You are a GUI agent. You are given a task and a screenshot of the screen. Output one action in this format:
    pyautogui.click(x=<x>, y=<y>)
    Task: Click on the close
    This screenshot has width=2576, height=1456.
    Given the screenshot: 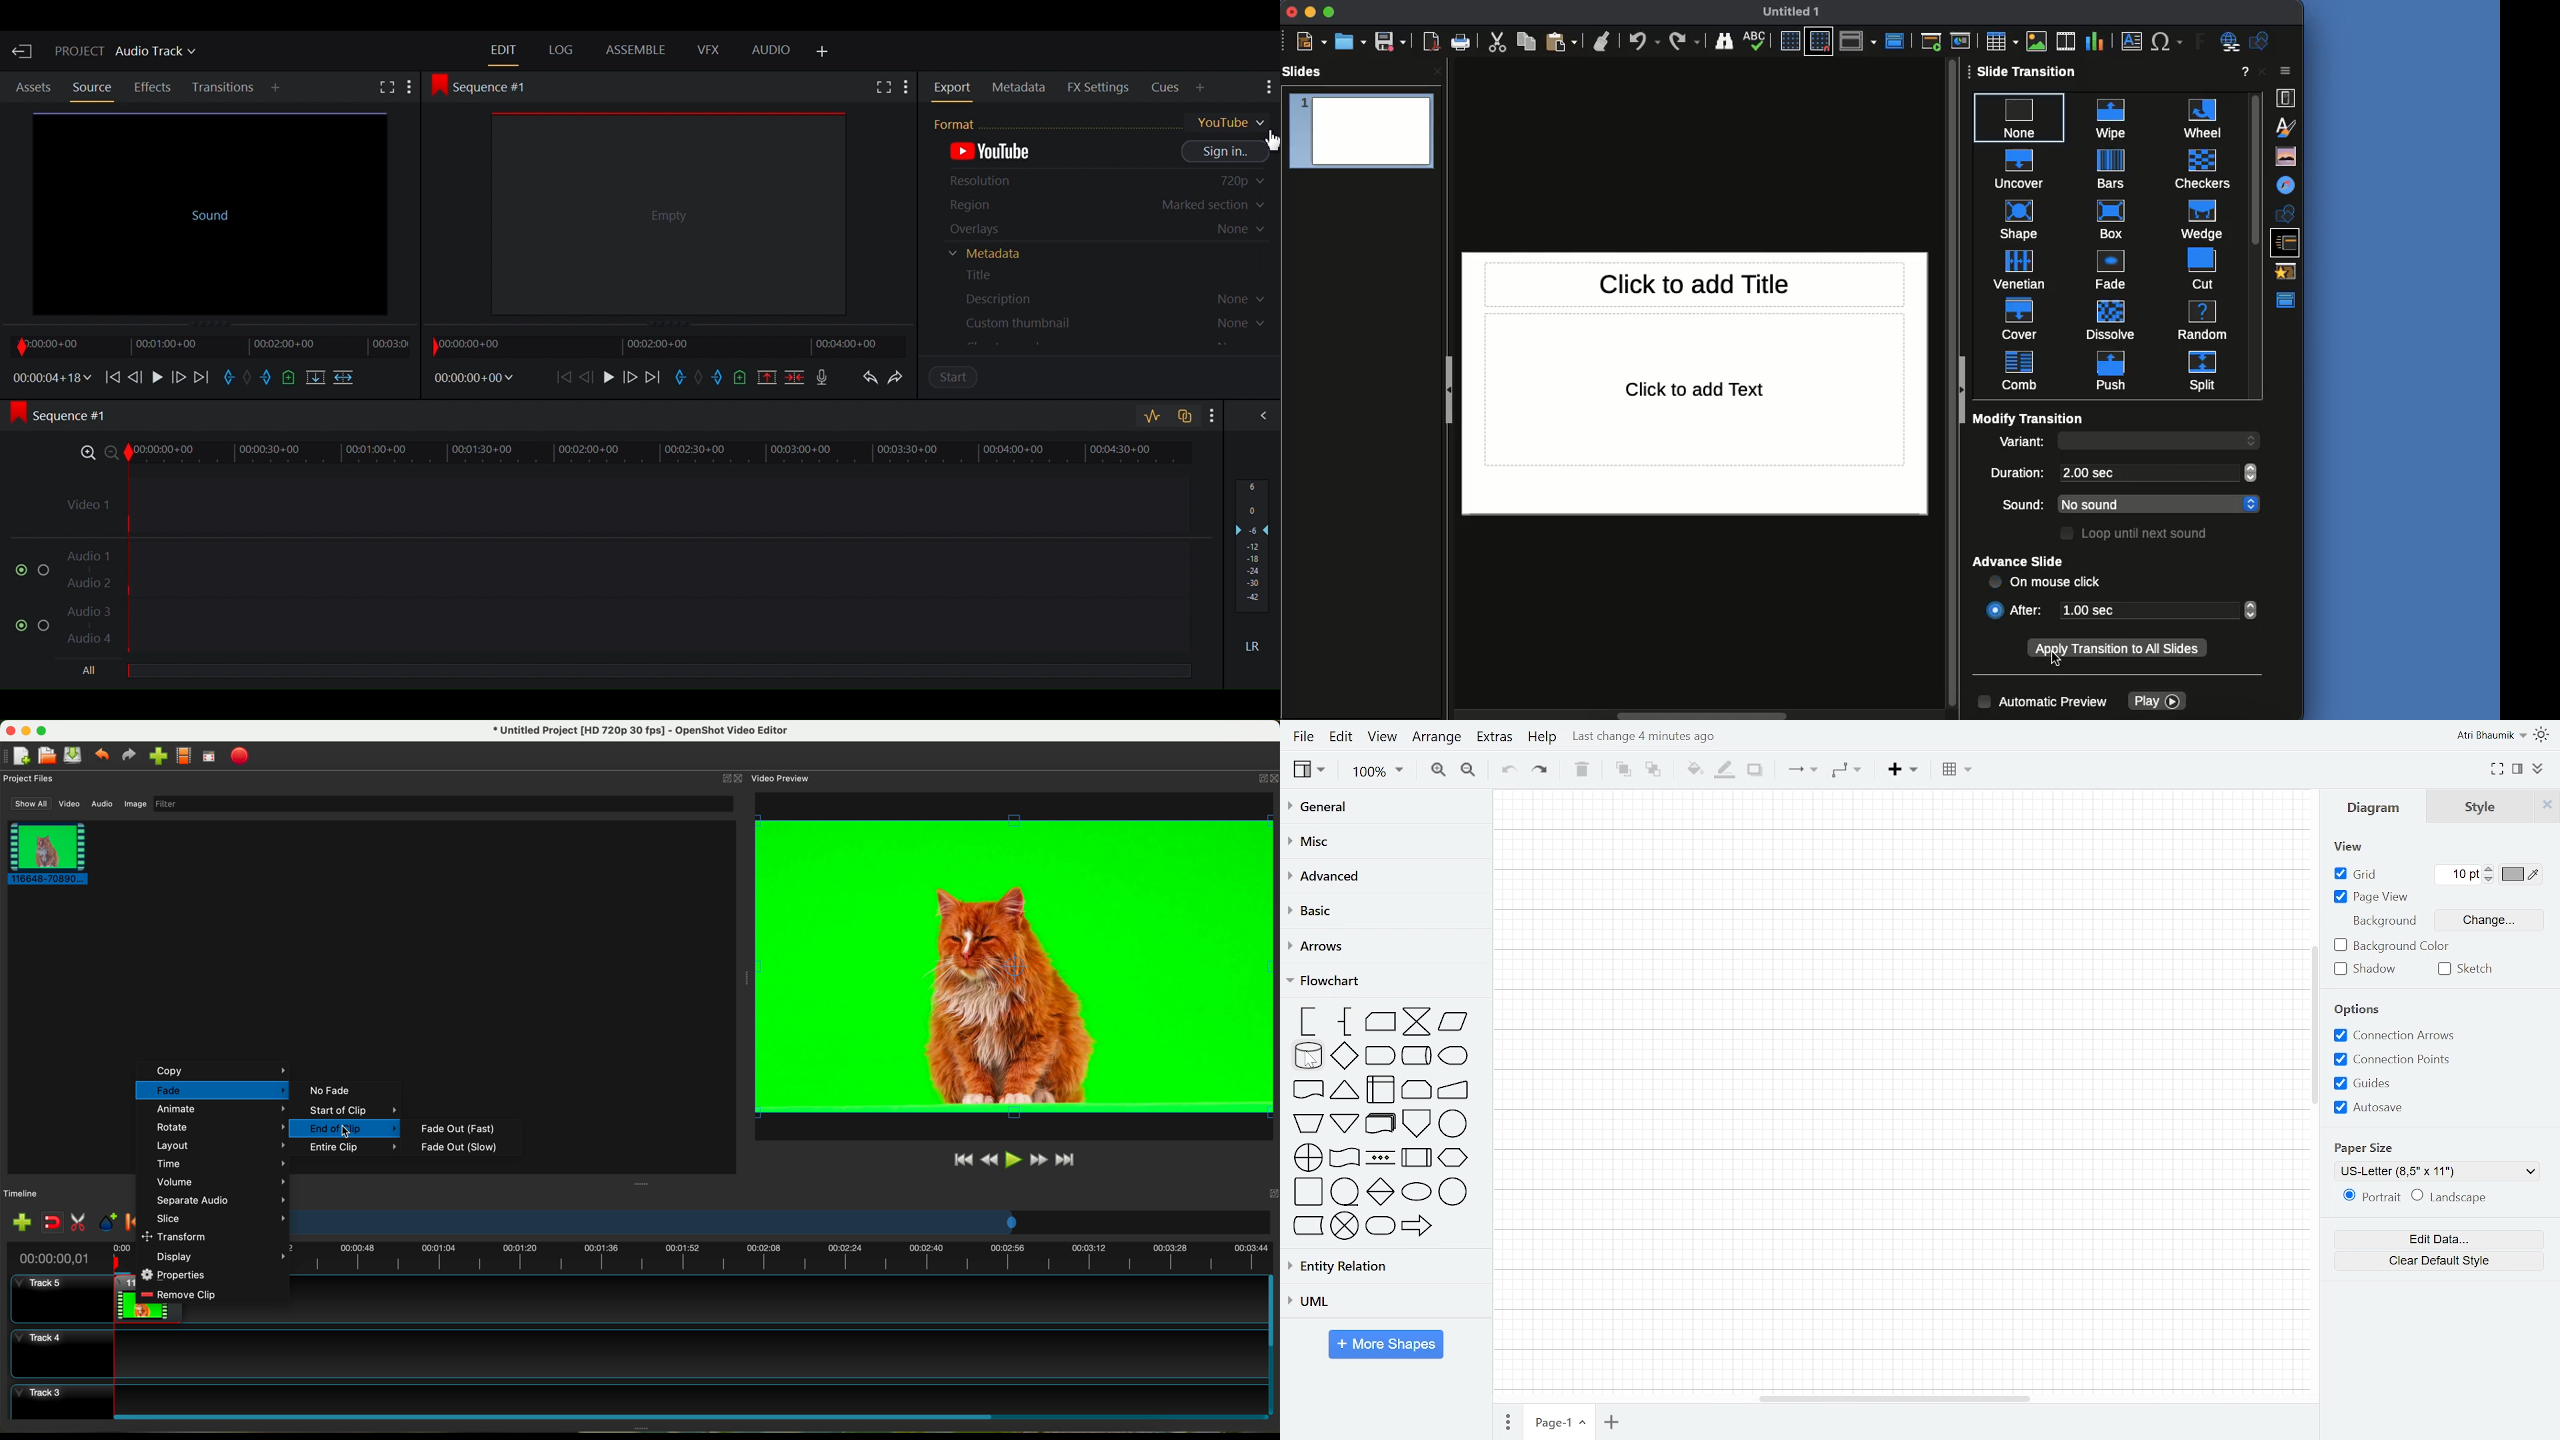 What is the action you would take?
    pyautogui.click(x=1258, y=1192)
    